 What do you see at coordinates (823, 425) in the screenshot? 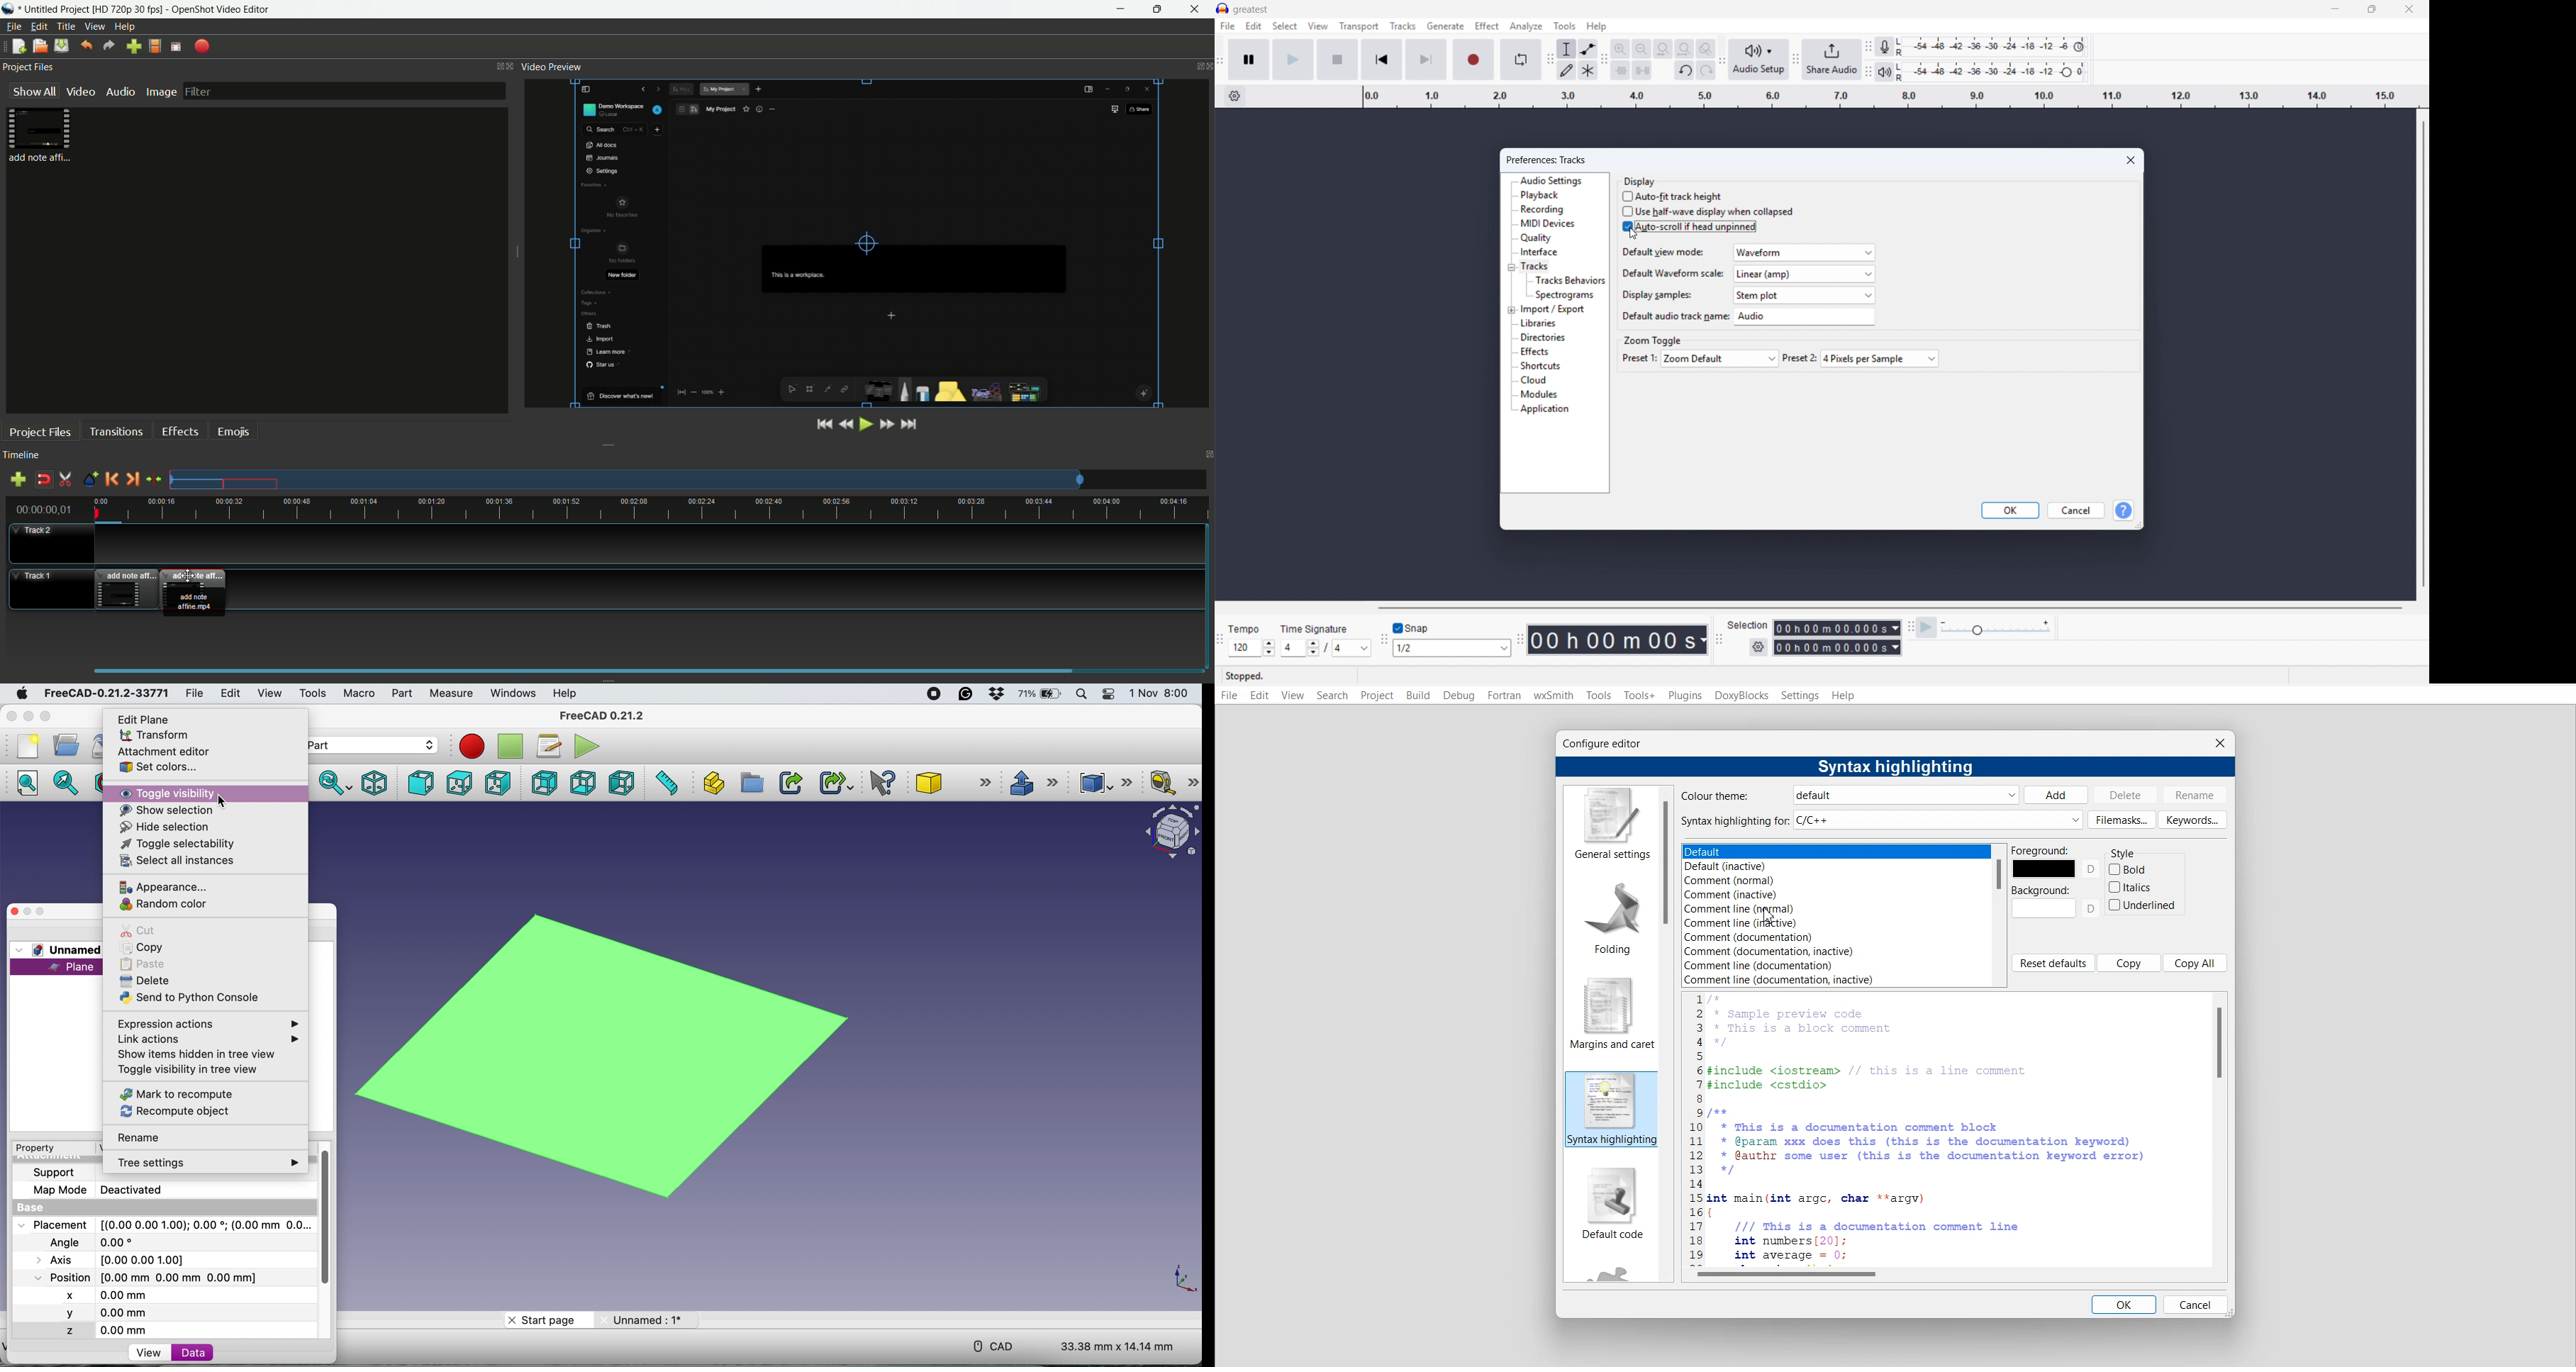
I see `jump to start` at bounding box center [823, 425].